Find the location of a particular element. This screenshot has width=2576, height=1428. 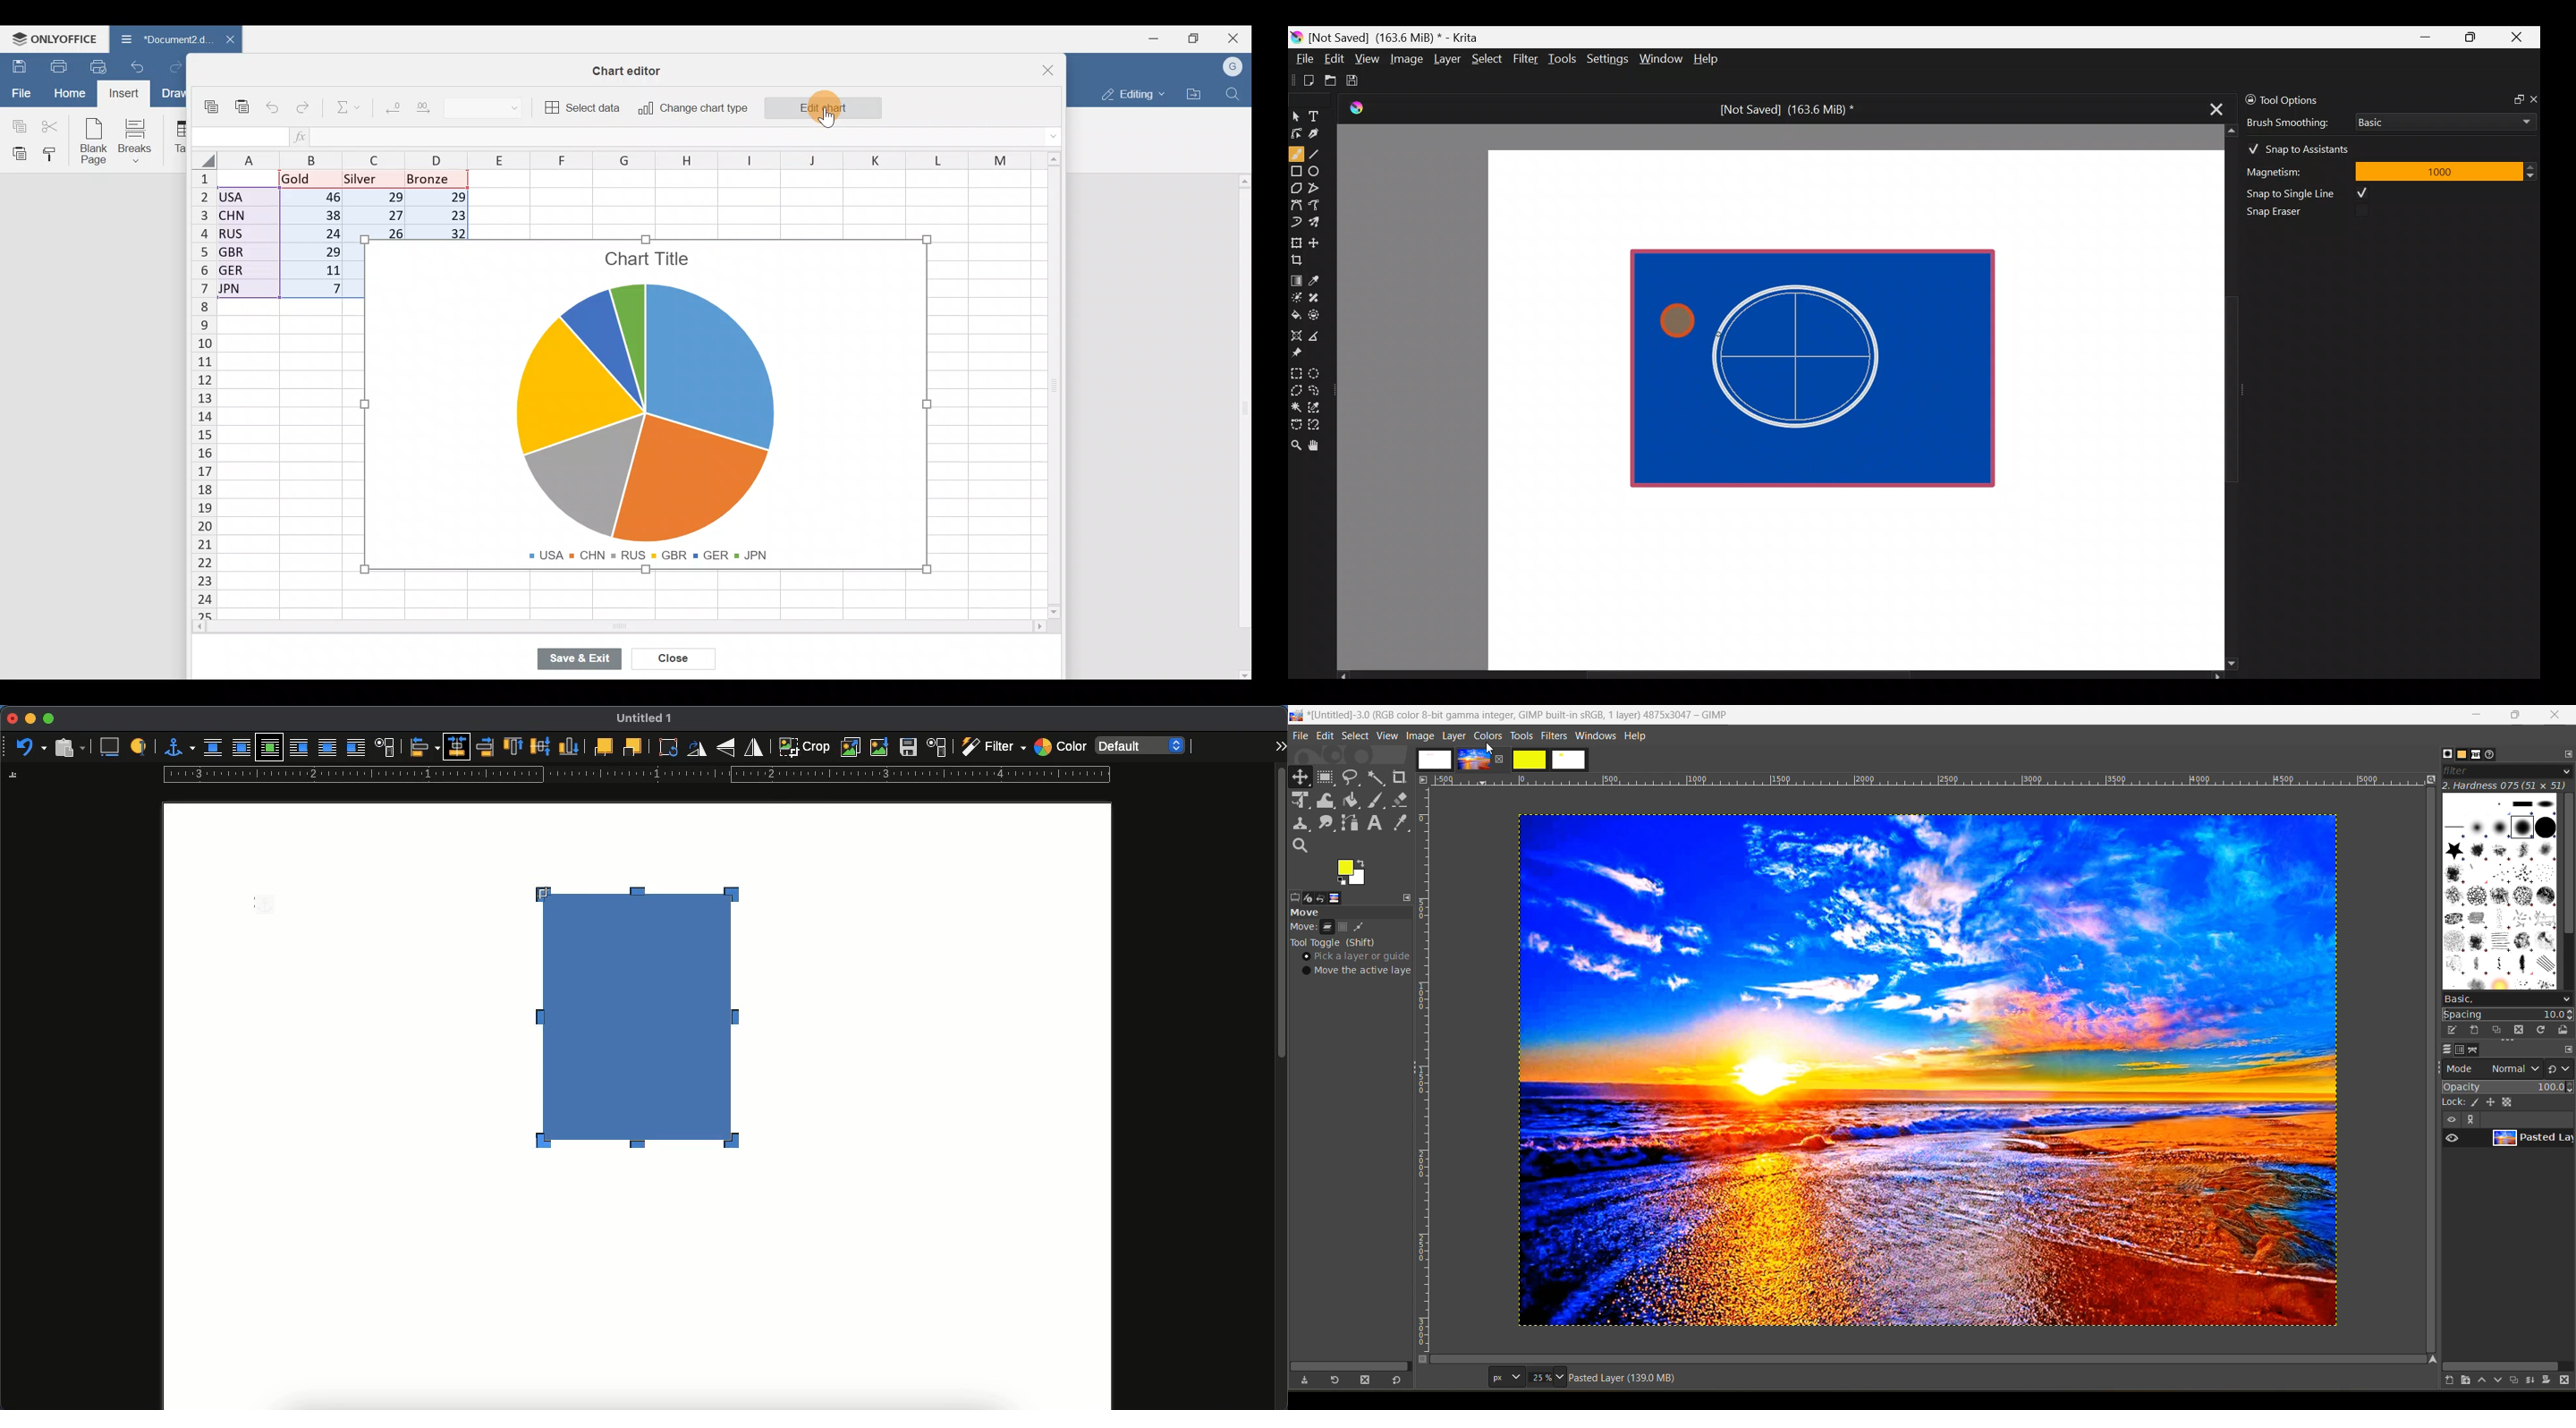

Brush smoothing is located at coordinates (2297, 121).